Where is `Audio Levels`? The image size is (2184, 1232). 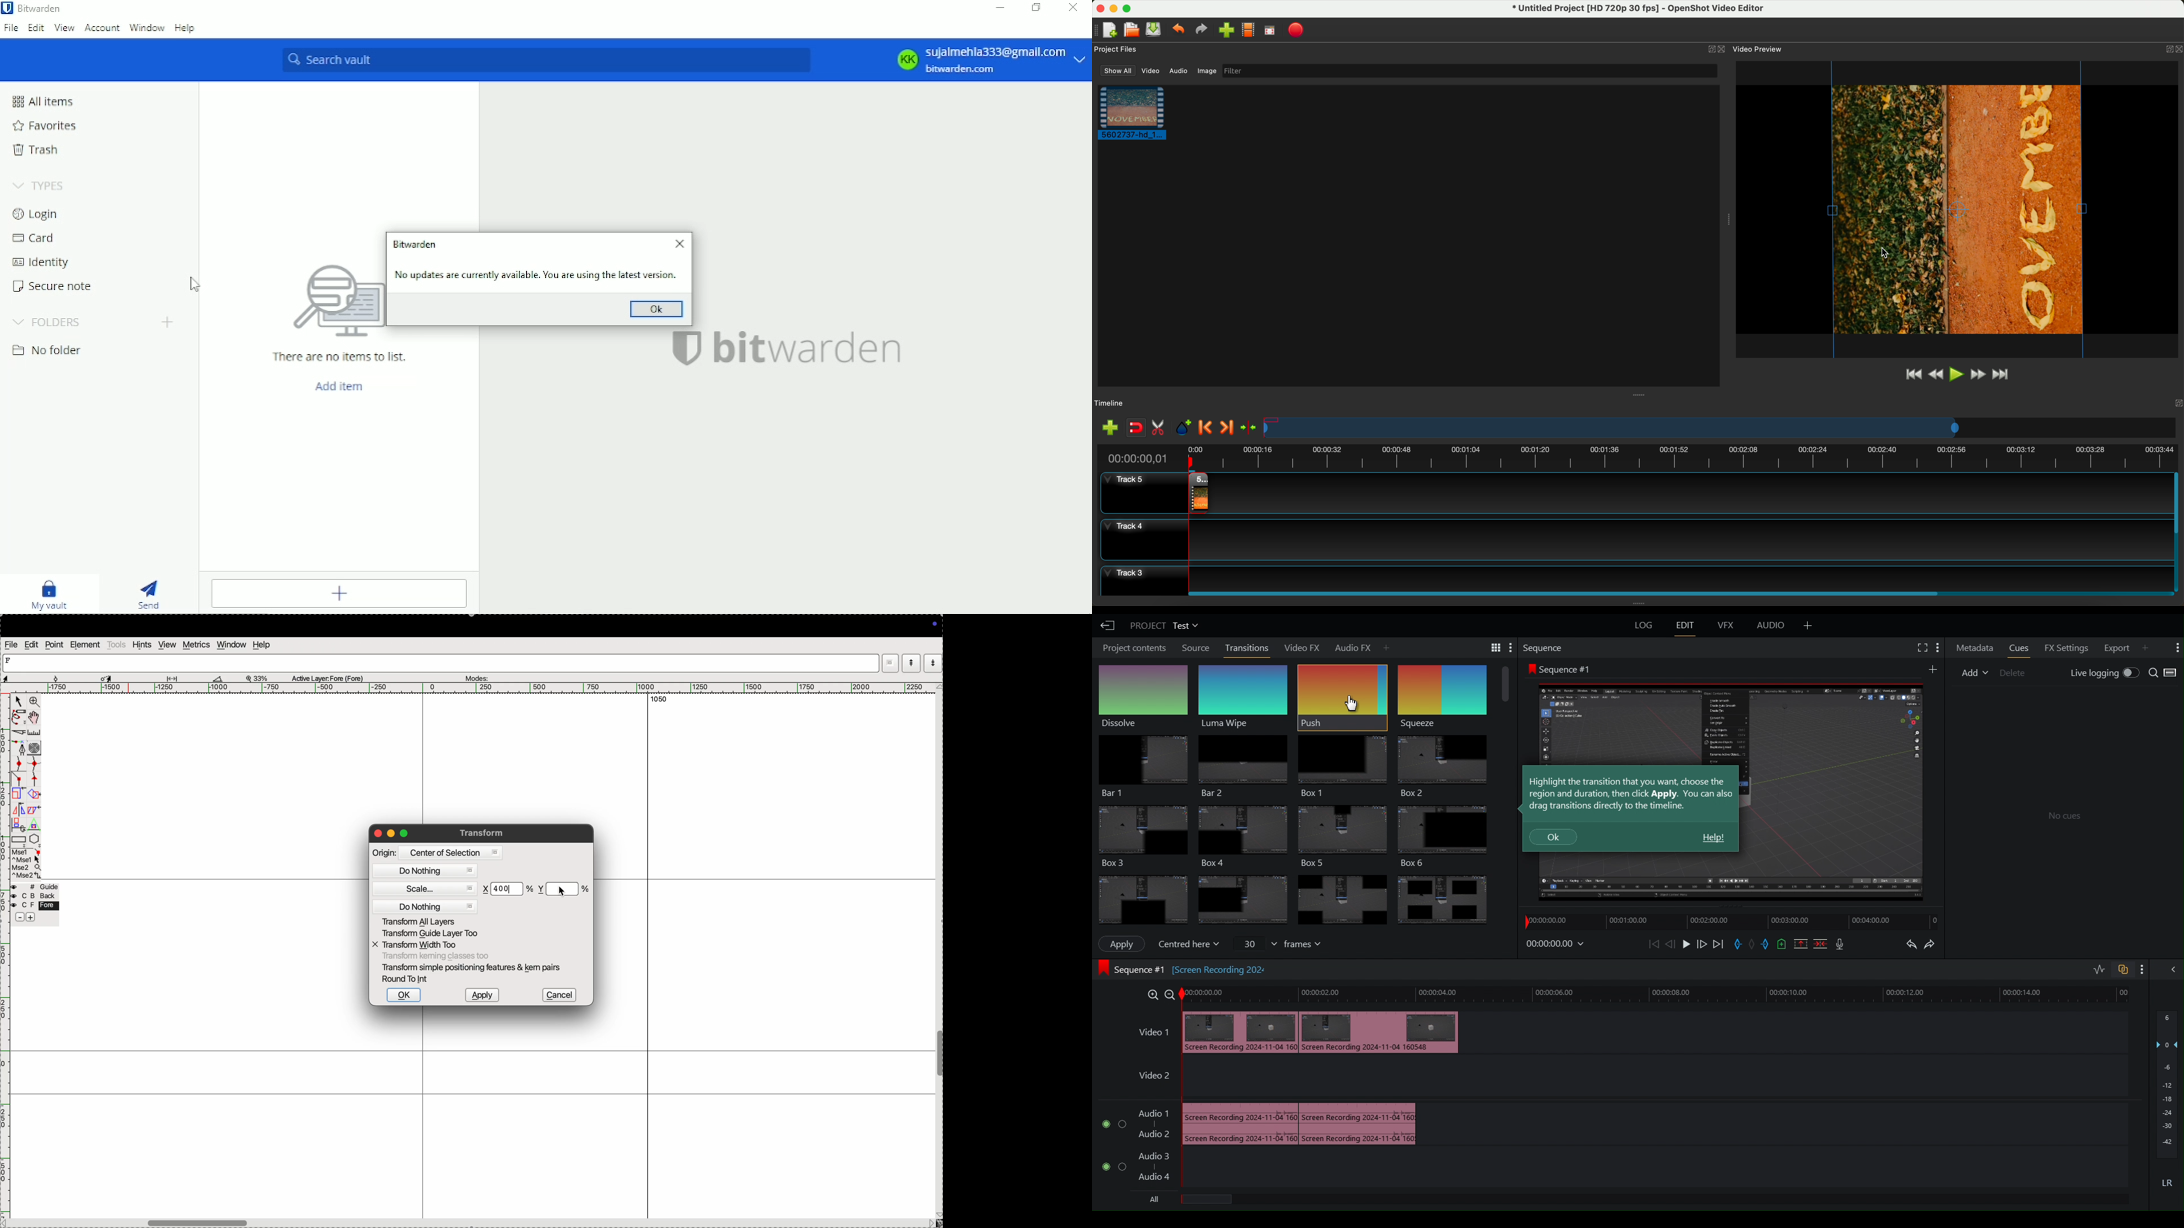
Audio Levels is located at coordinates (2168, 1108).